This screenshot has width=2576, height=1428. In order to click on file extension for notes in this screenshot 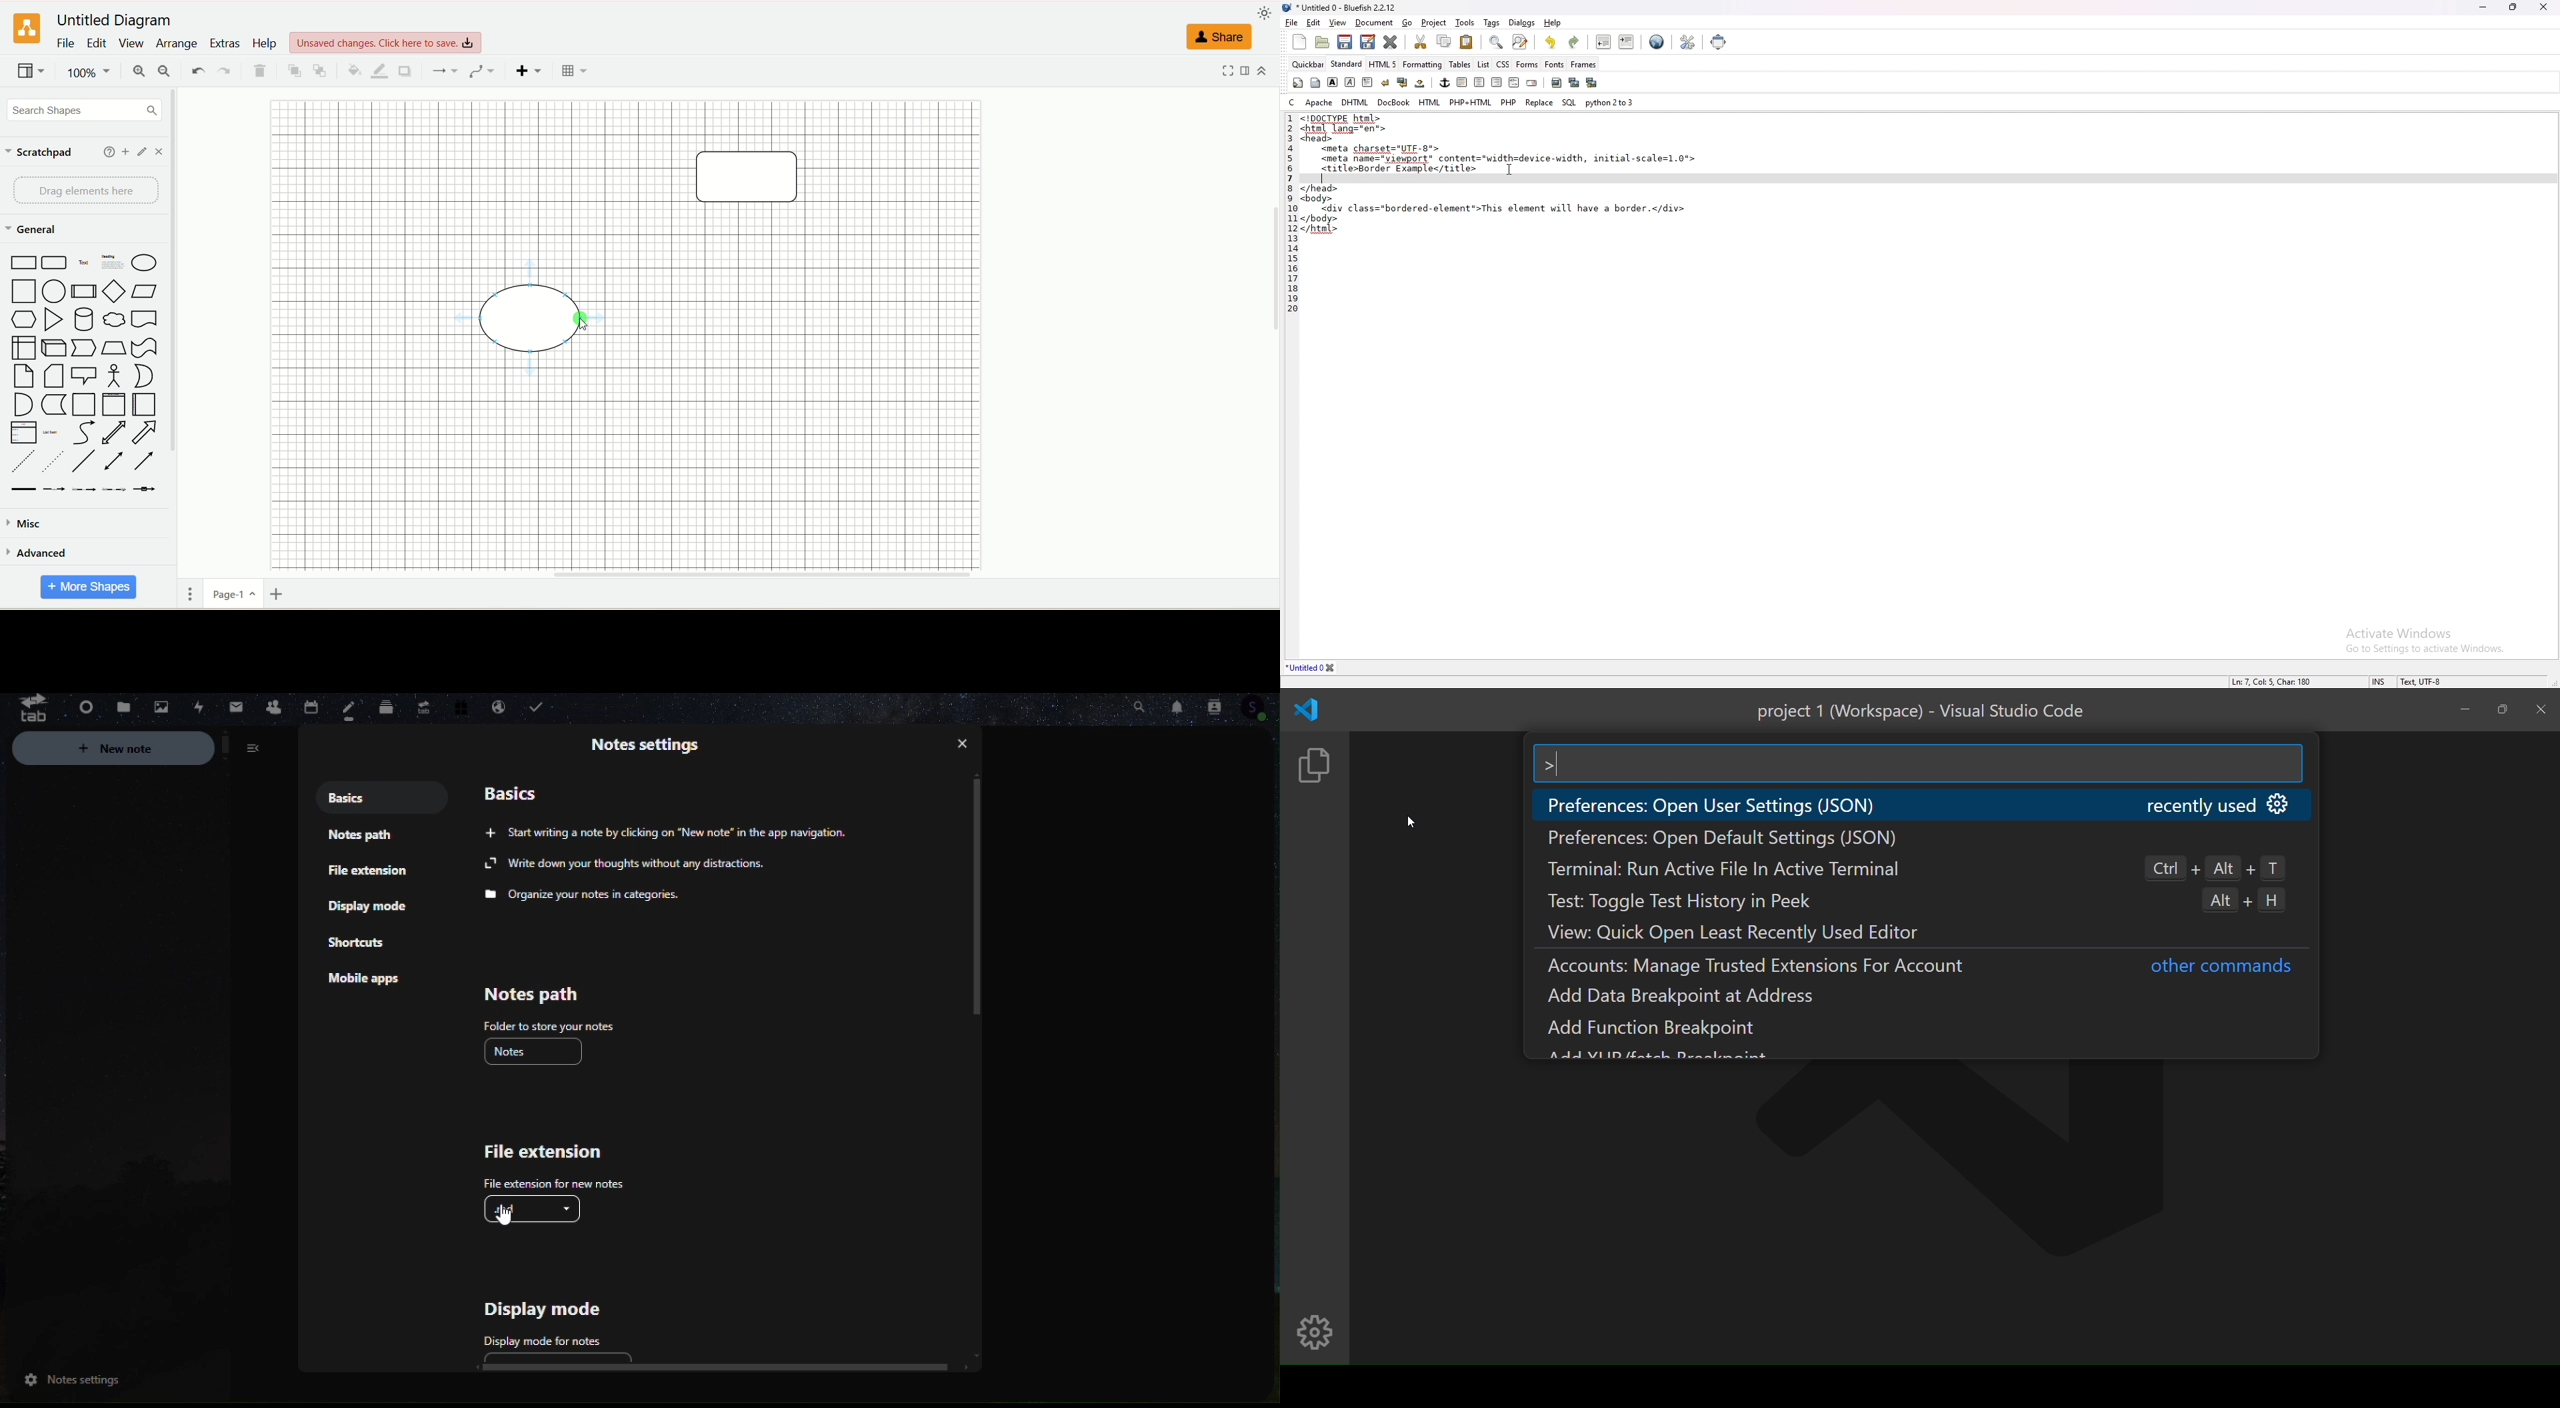, I will do `click(547, 1181)`.